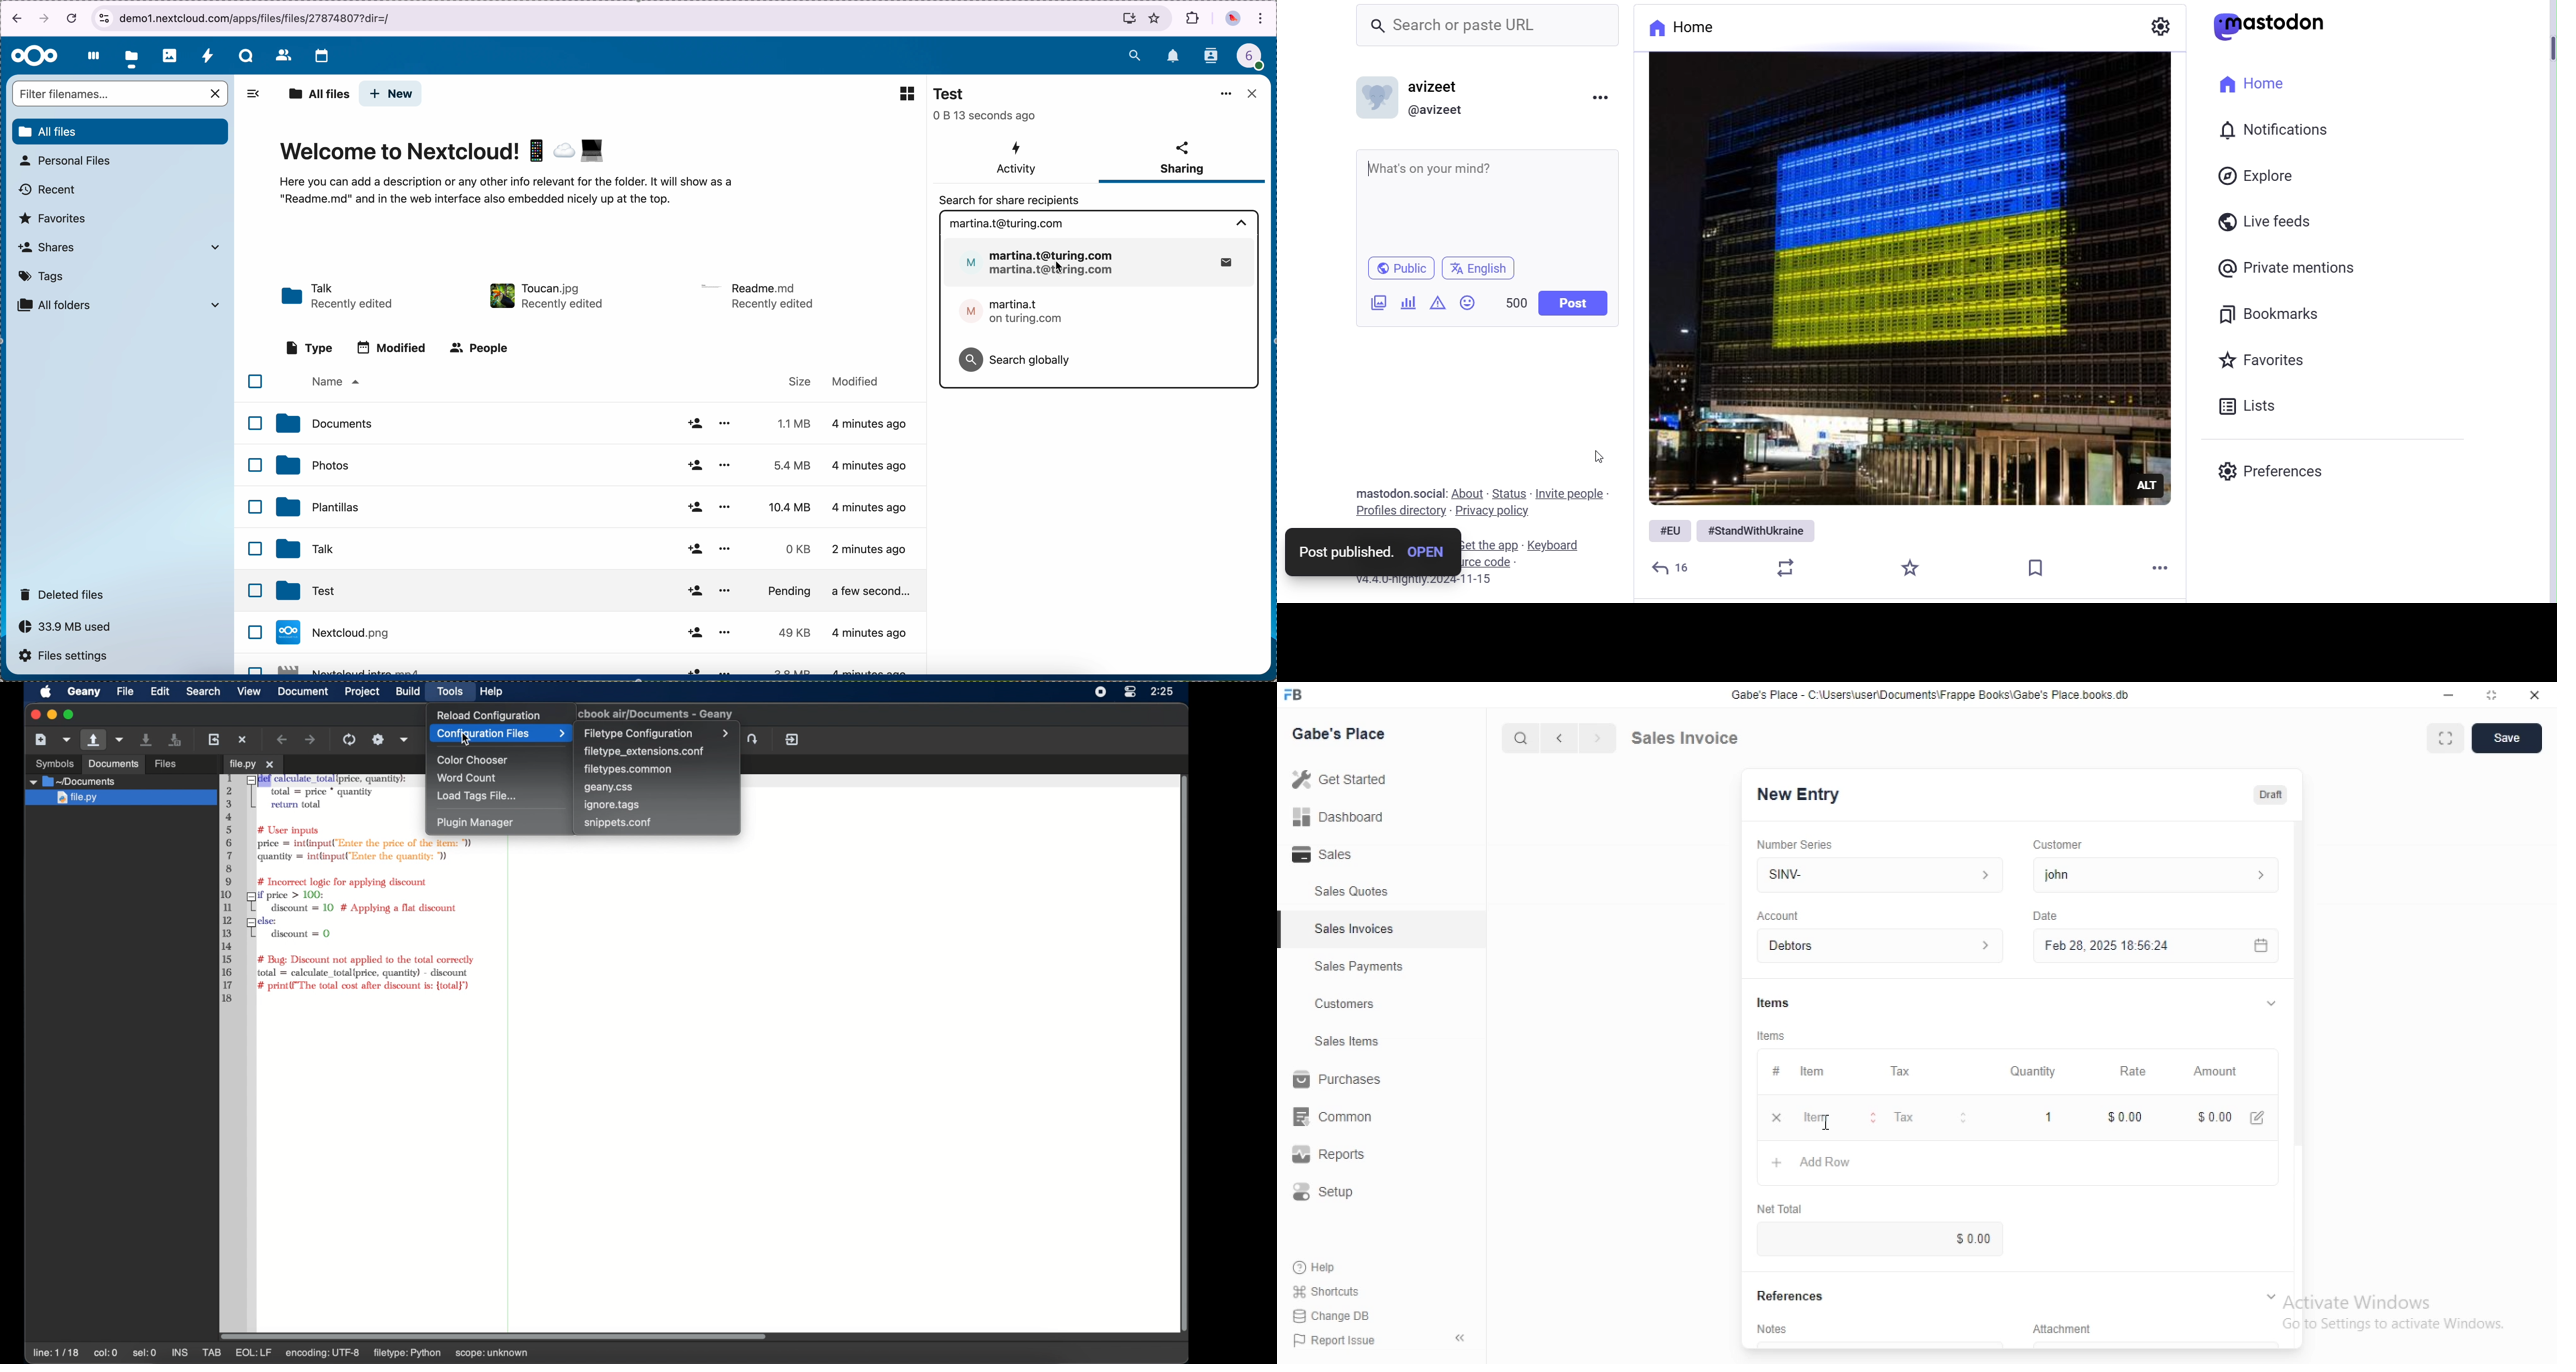 This screenshot has height=1372, width=2576. What do you see at coordinates (1673, 568) in the screenshot?
I see `Reply` at bounding box center [1673, 568].